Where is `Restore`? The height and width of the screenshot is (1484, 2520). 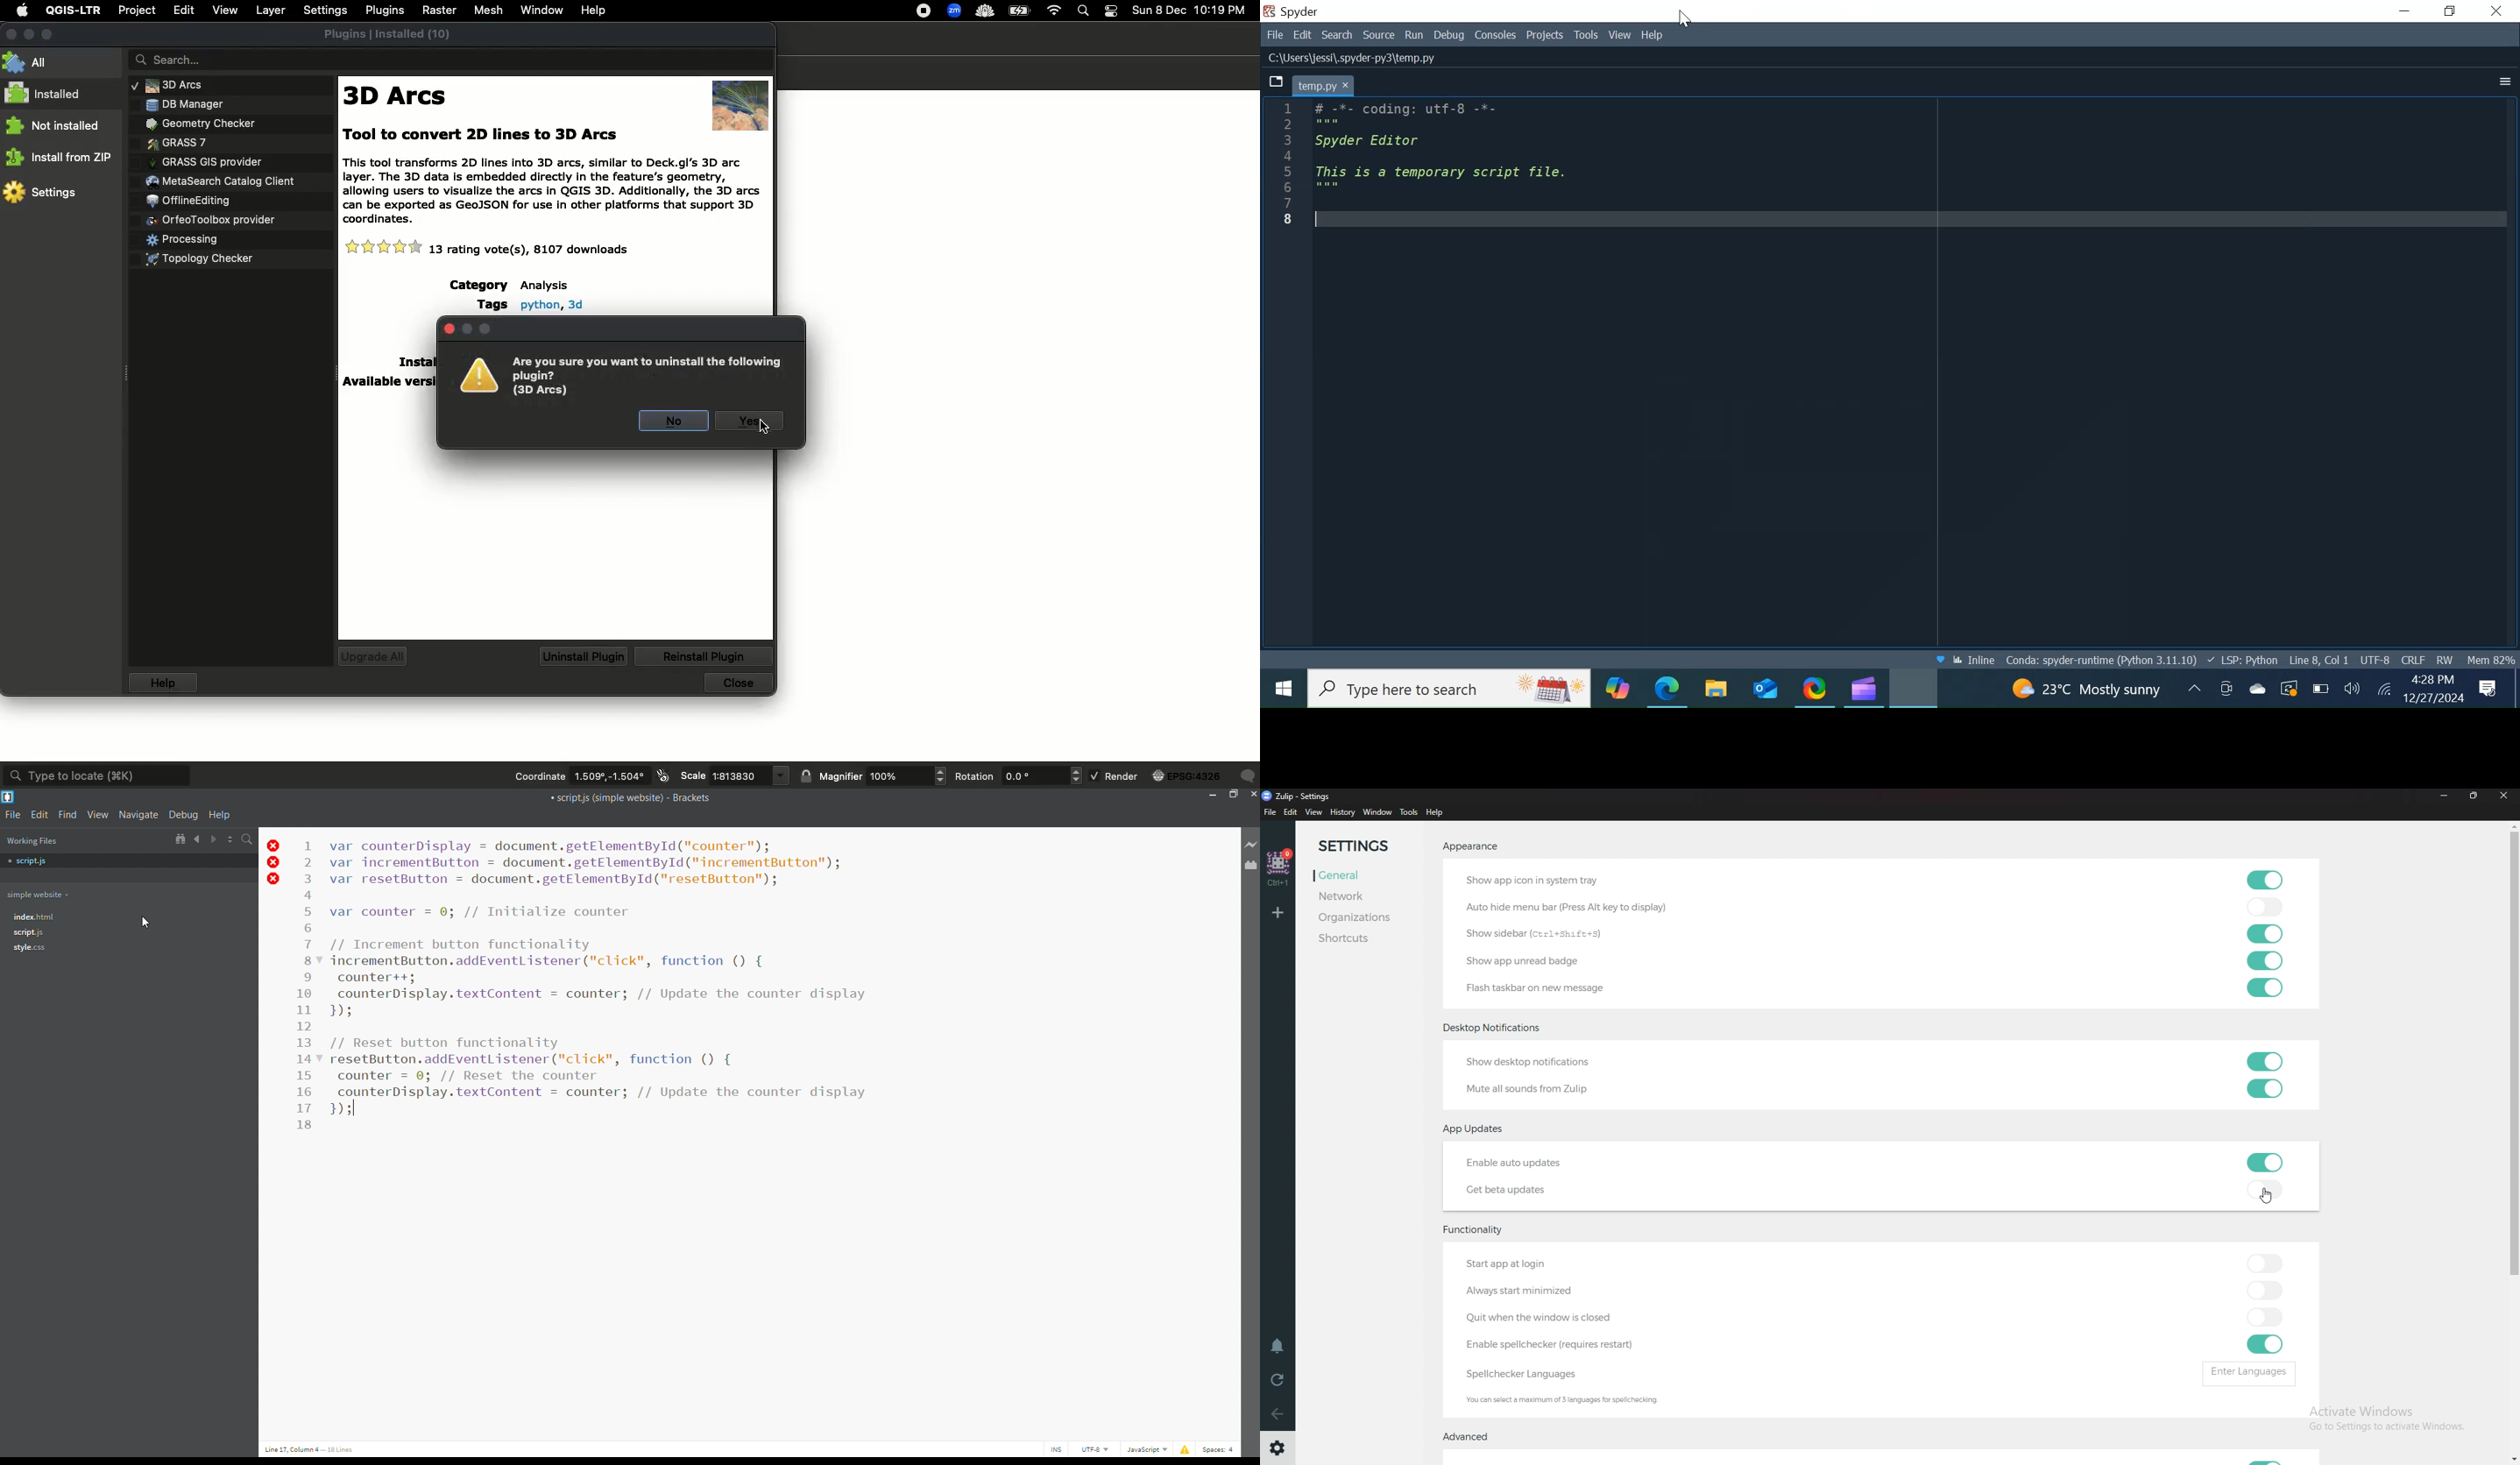
Restore is located at coordinates (2450, 10).